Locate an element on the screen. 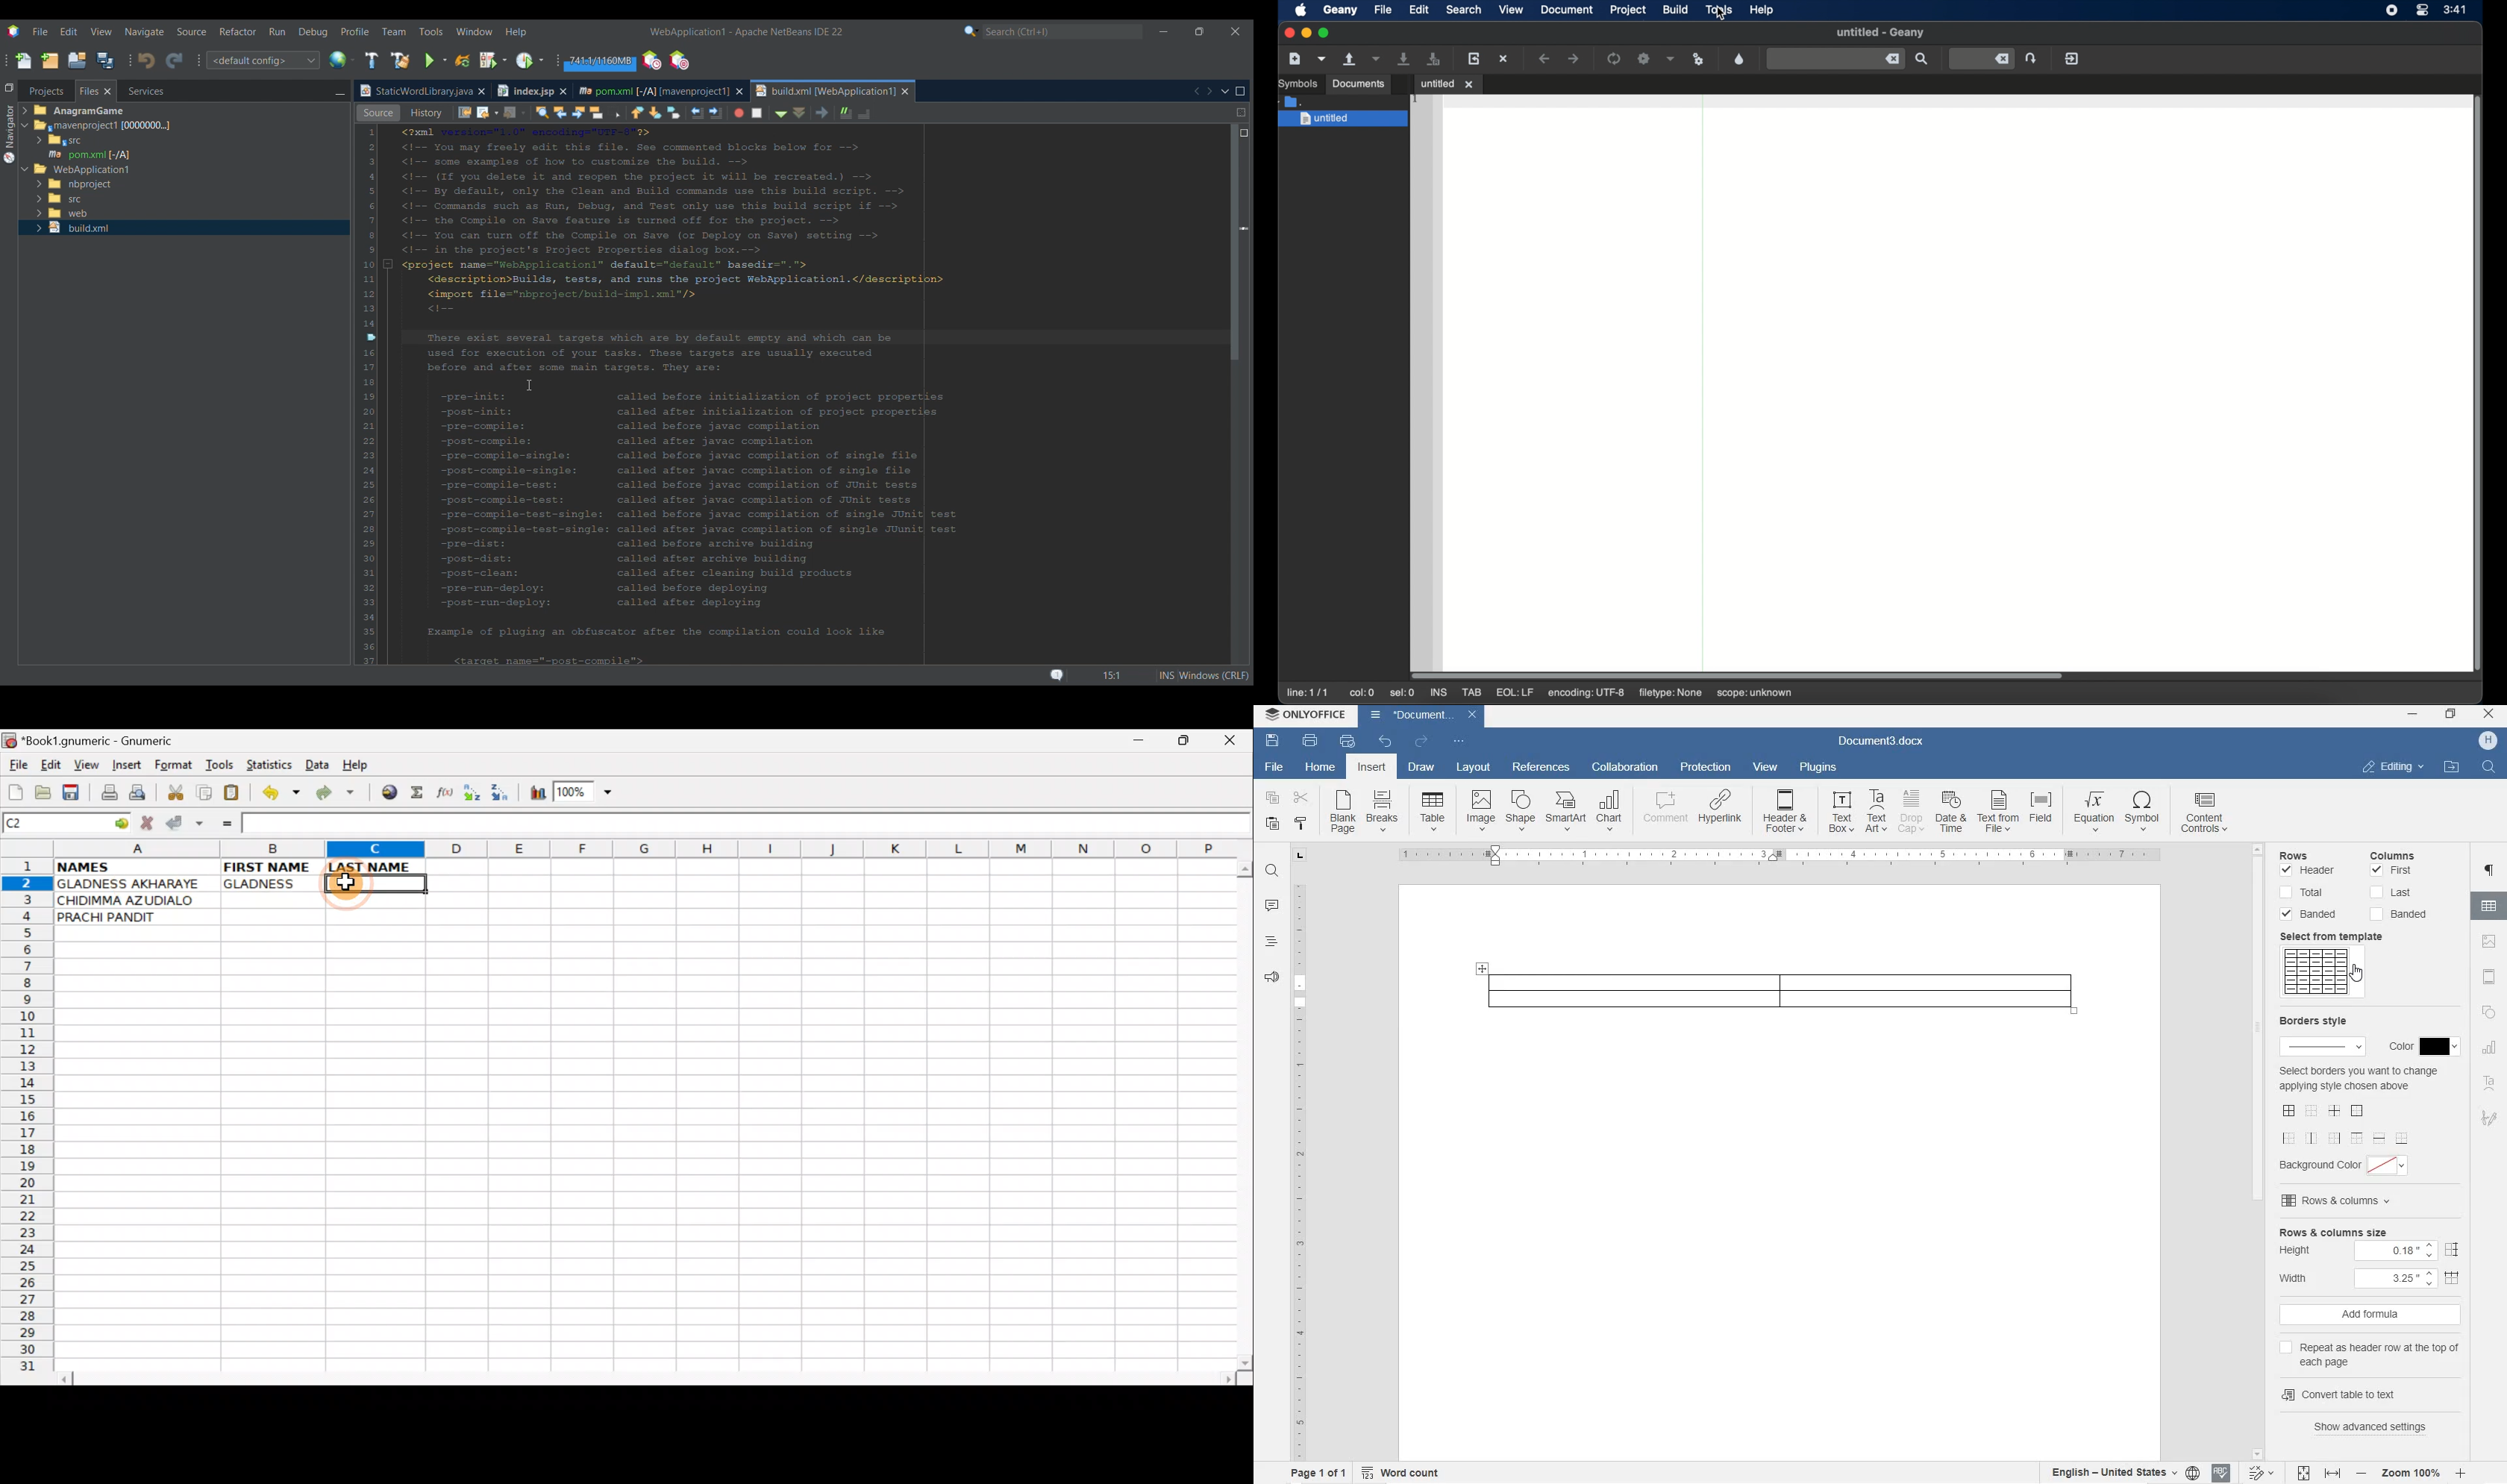 The image size is (2520, 1484). GLADNESS AKHARAYE is located at coordinates (136, 885).